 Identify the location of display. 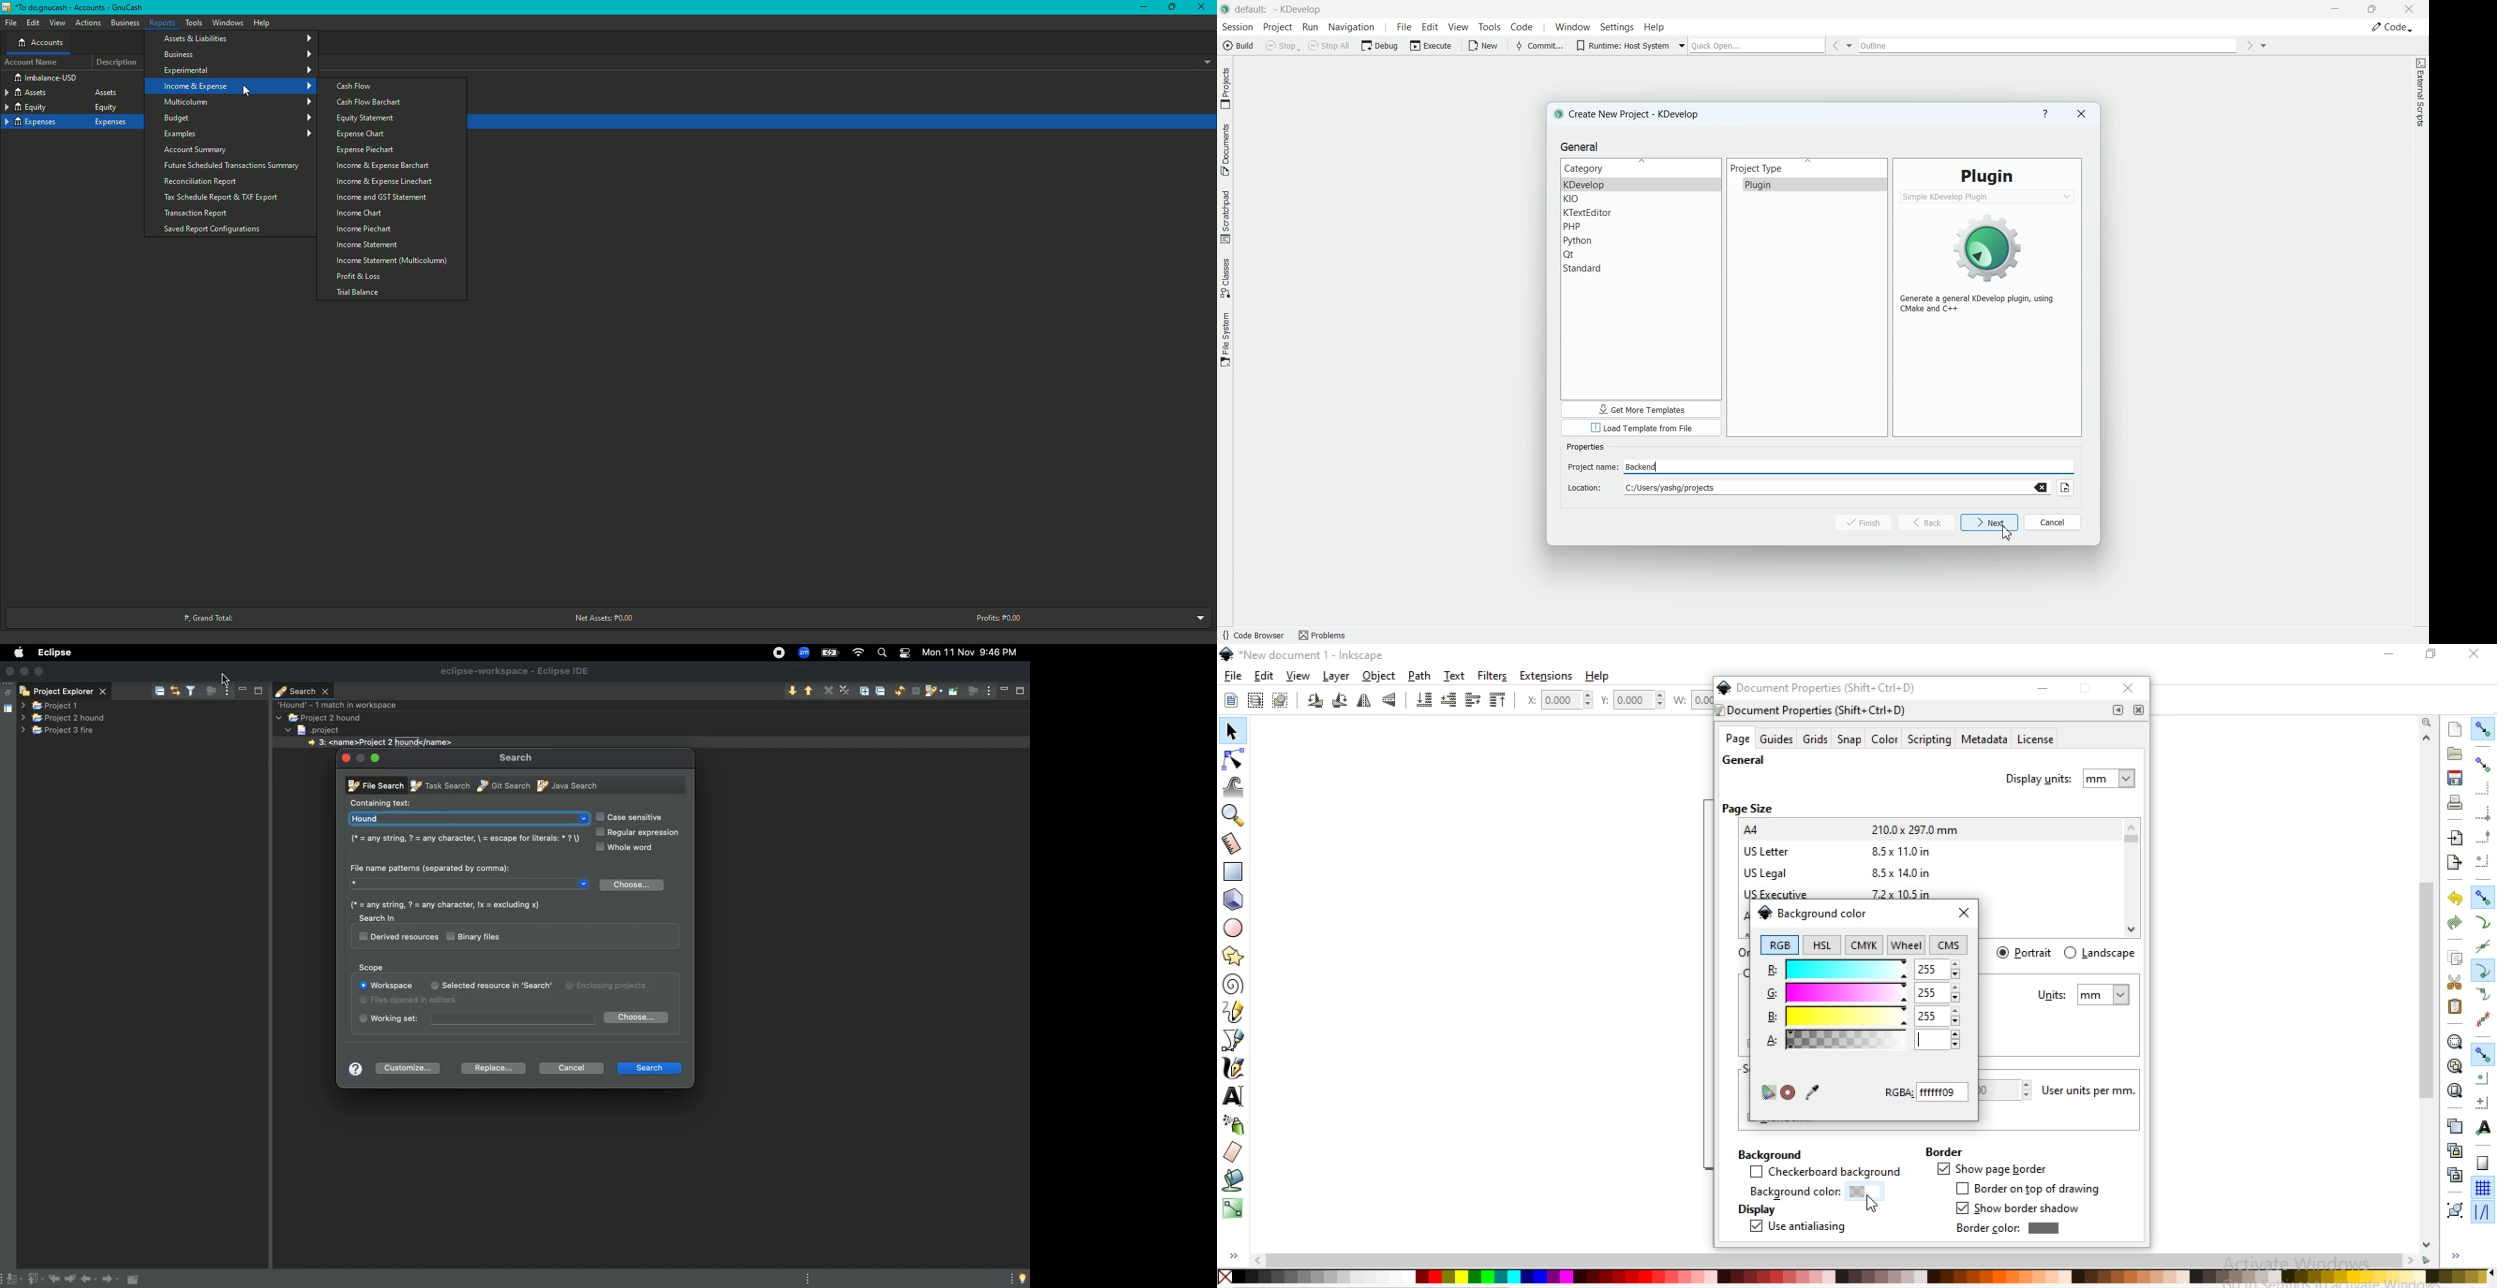
(1755, 1210).